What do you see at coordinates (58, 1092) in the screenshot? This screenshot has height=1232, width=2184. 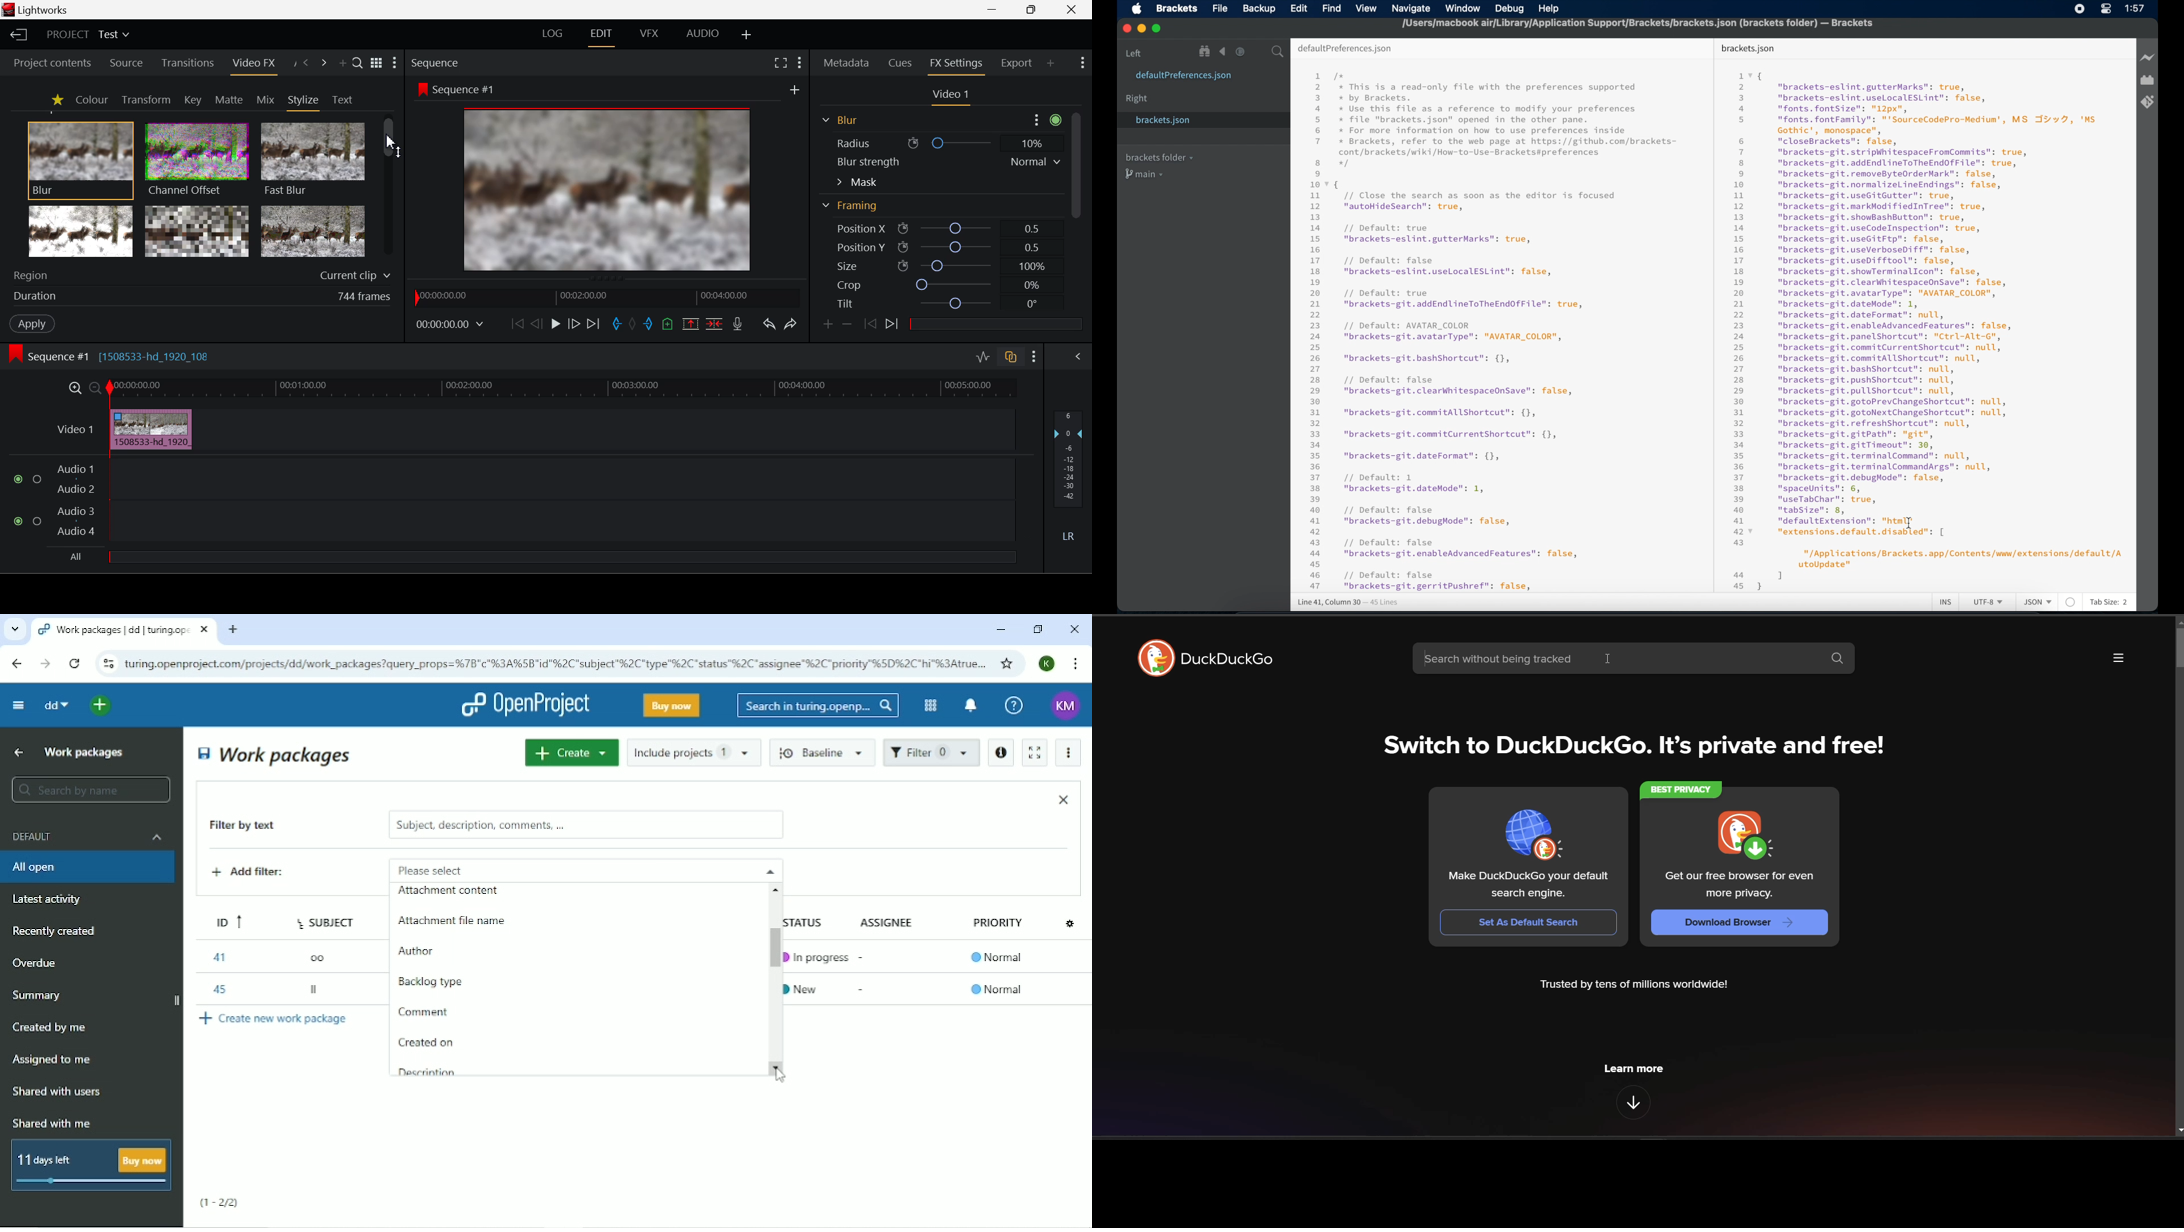 I see `Shared with users` at bounding box center [58, 1092].